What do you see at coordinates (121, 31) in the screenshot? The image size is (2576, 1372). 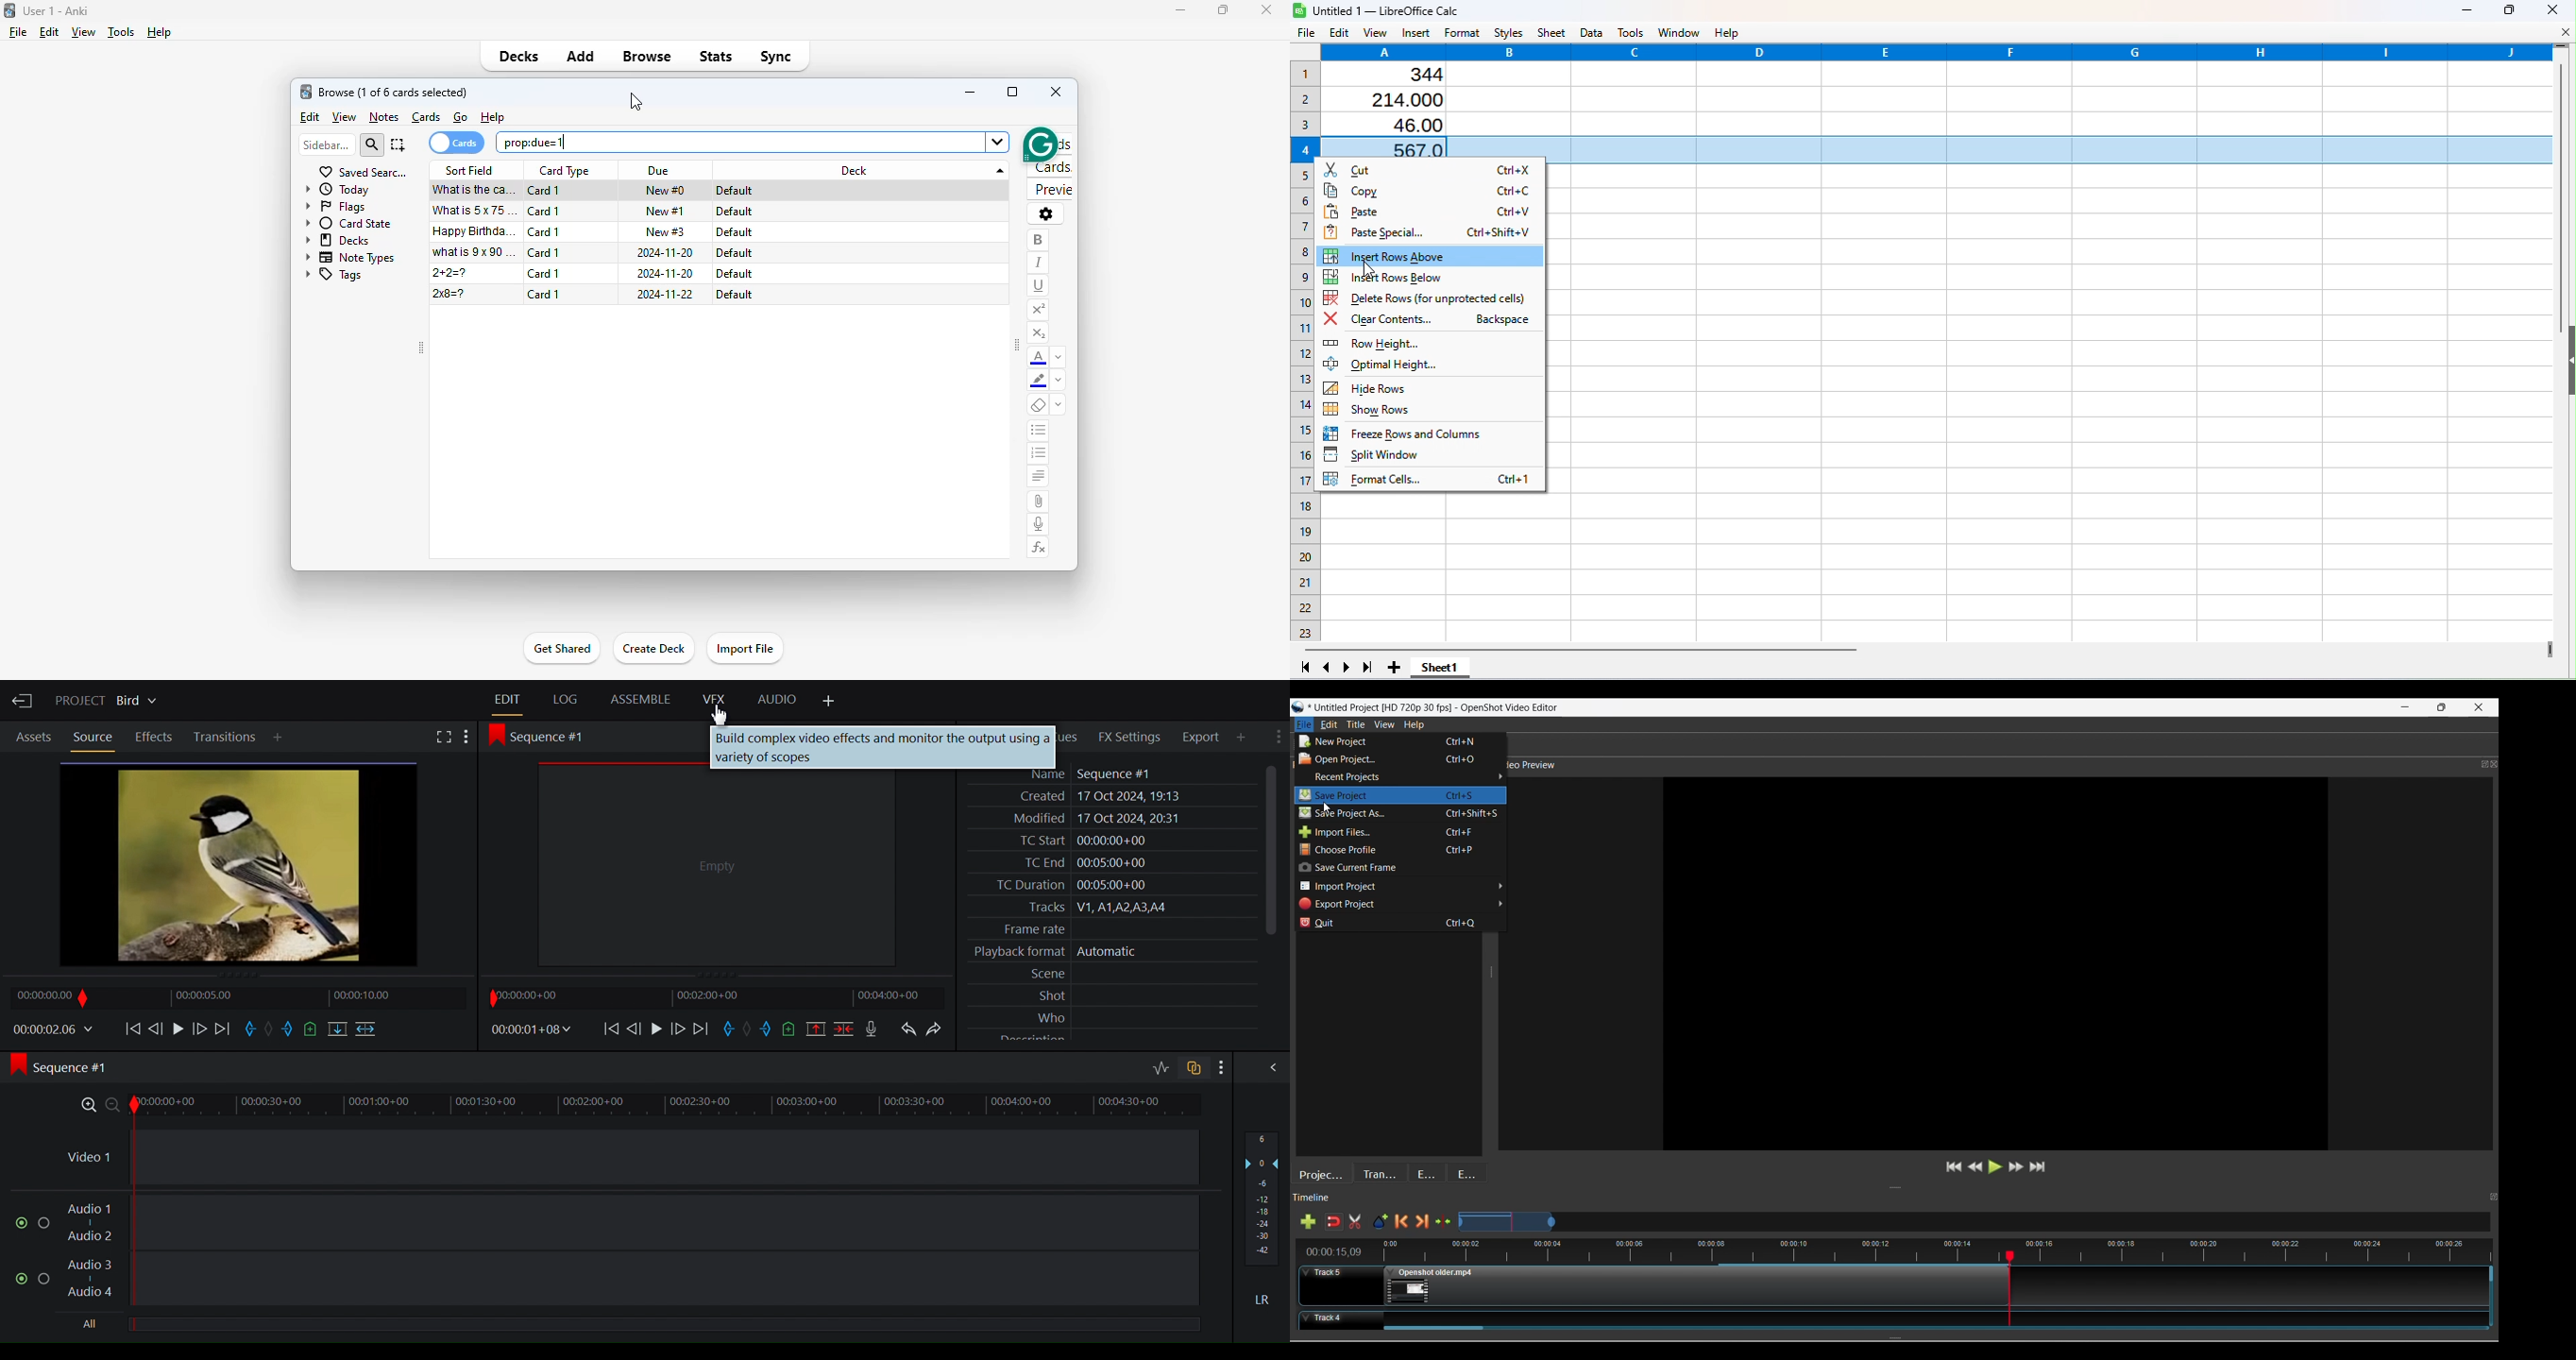 I see `tools` at bounding box center [121, 31].